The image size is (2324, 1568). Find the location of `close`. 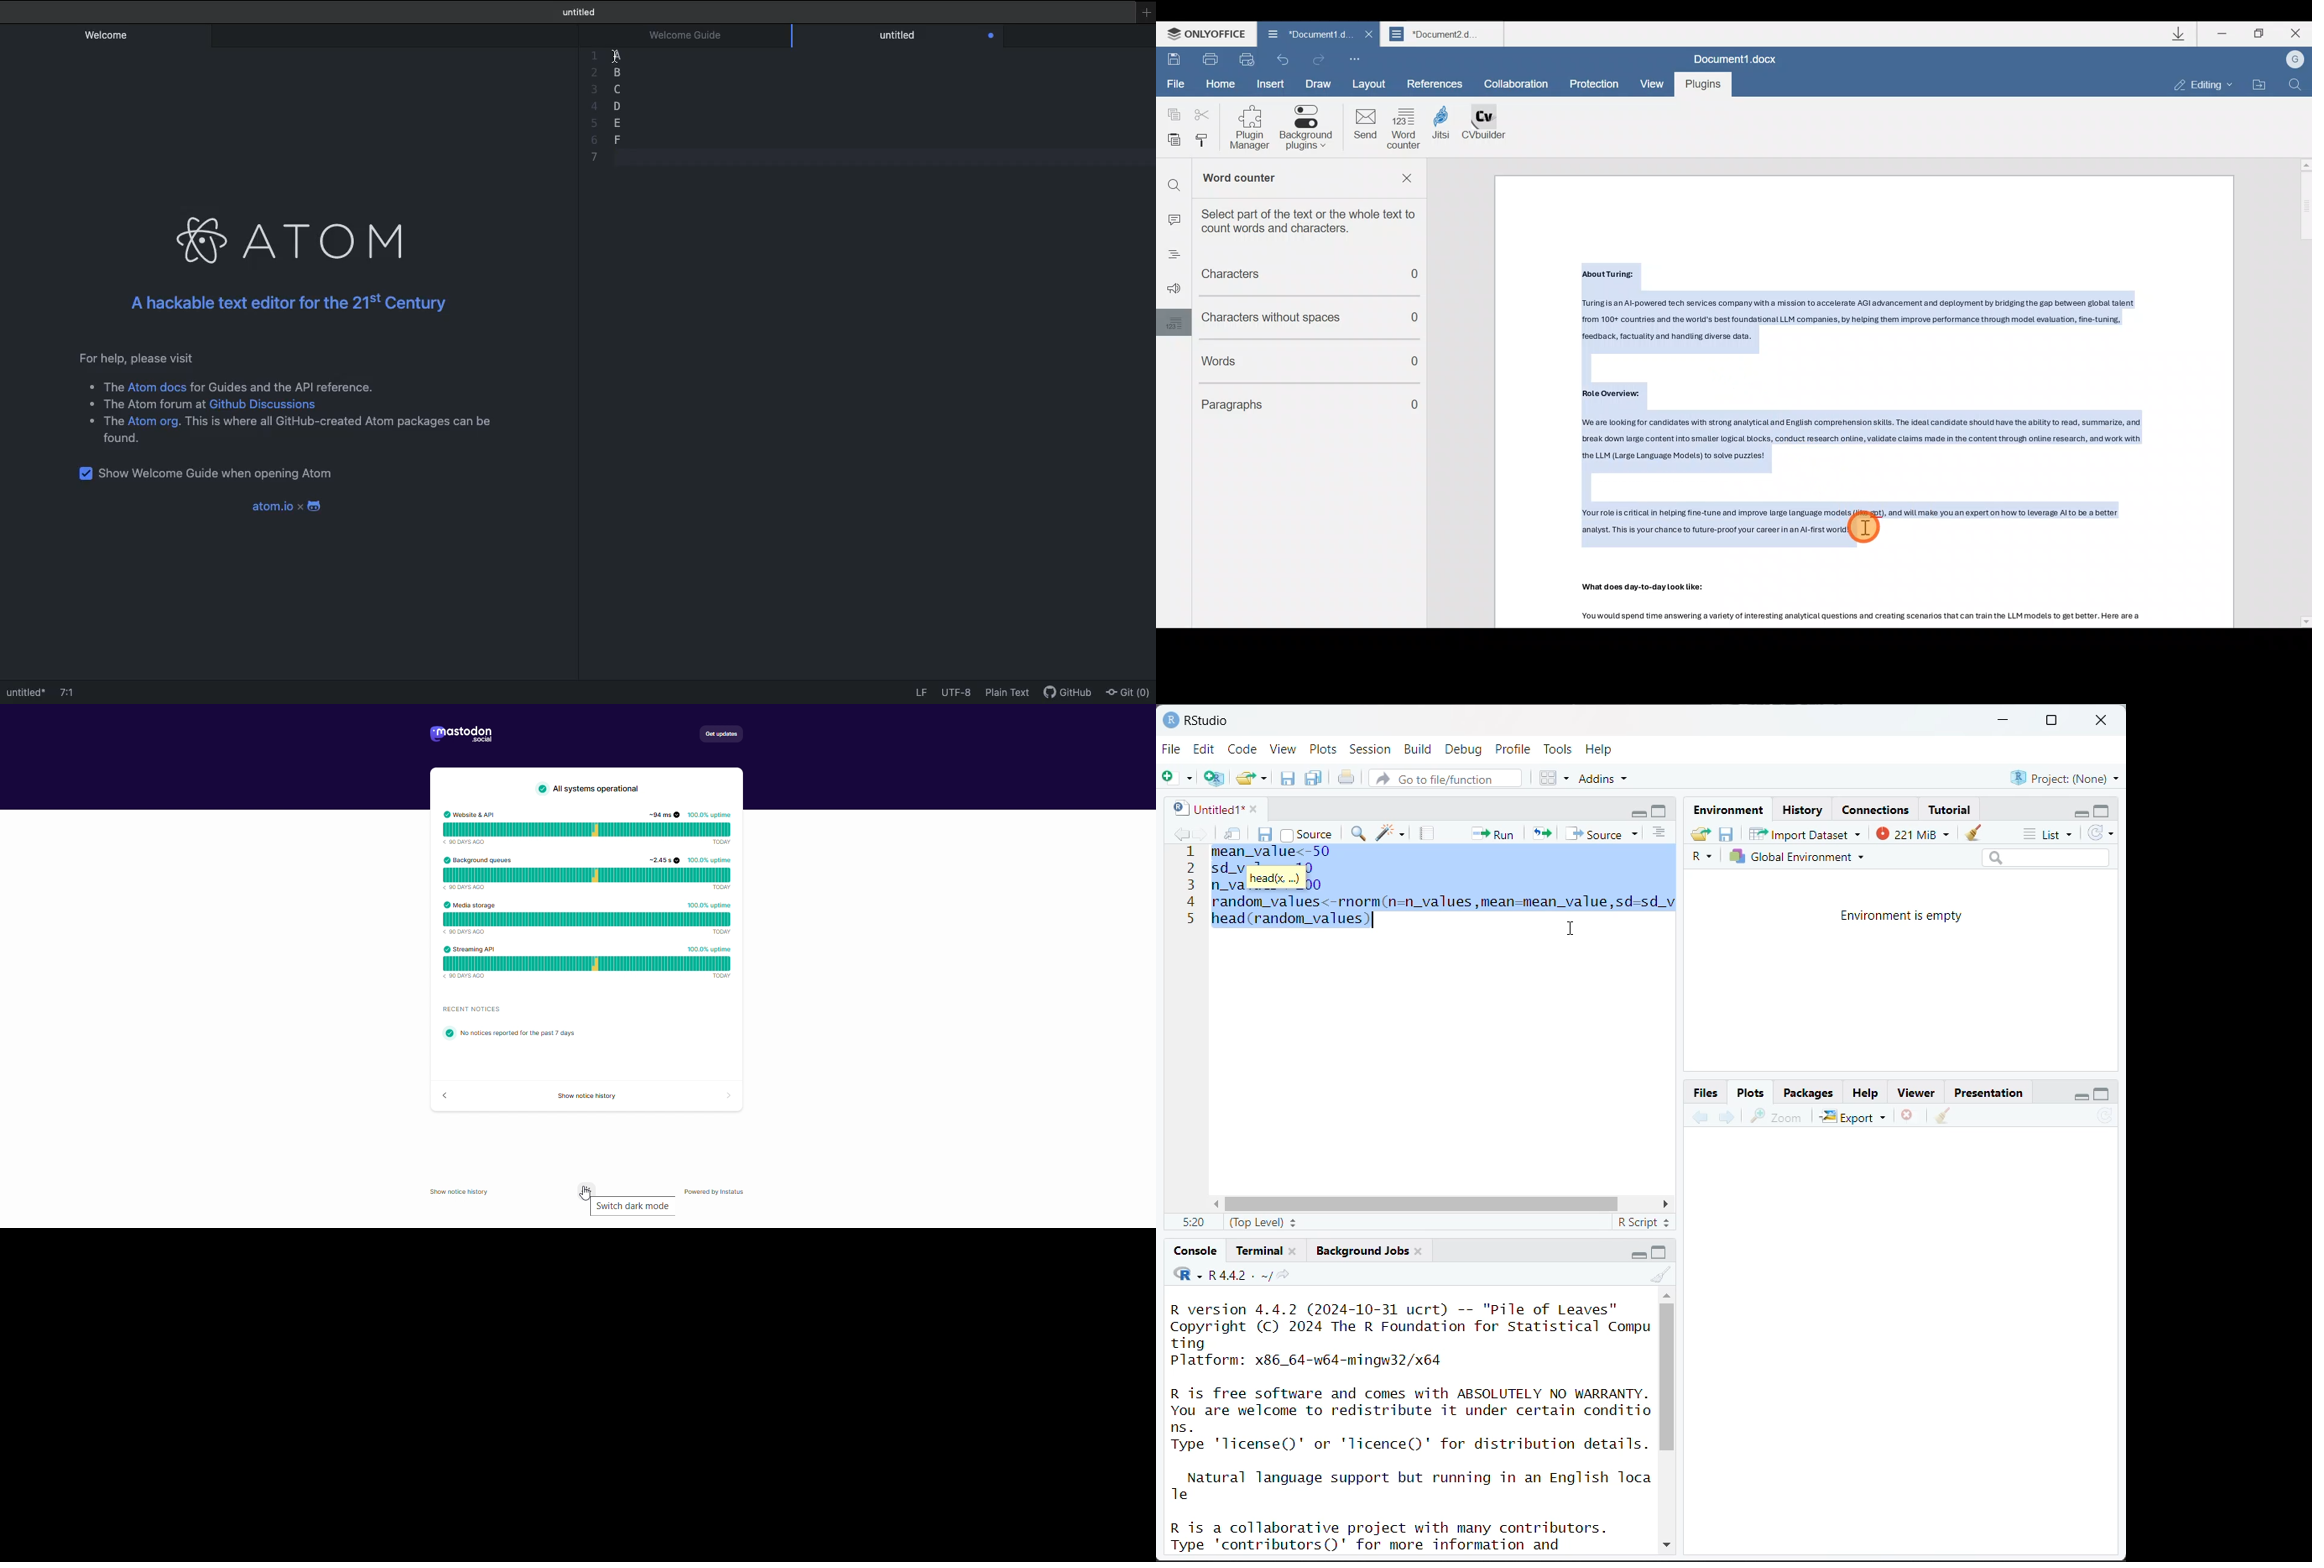

close is located at coordinates (2105, 721).